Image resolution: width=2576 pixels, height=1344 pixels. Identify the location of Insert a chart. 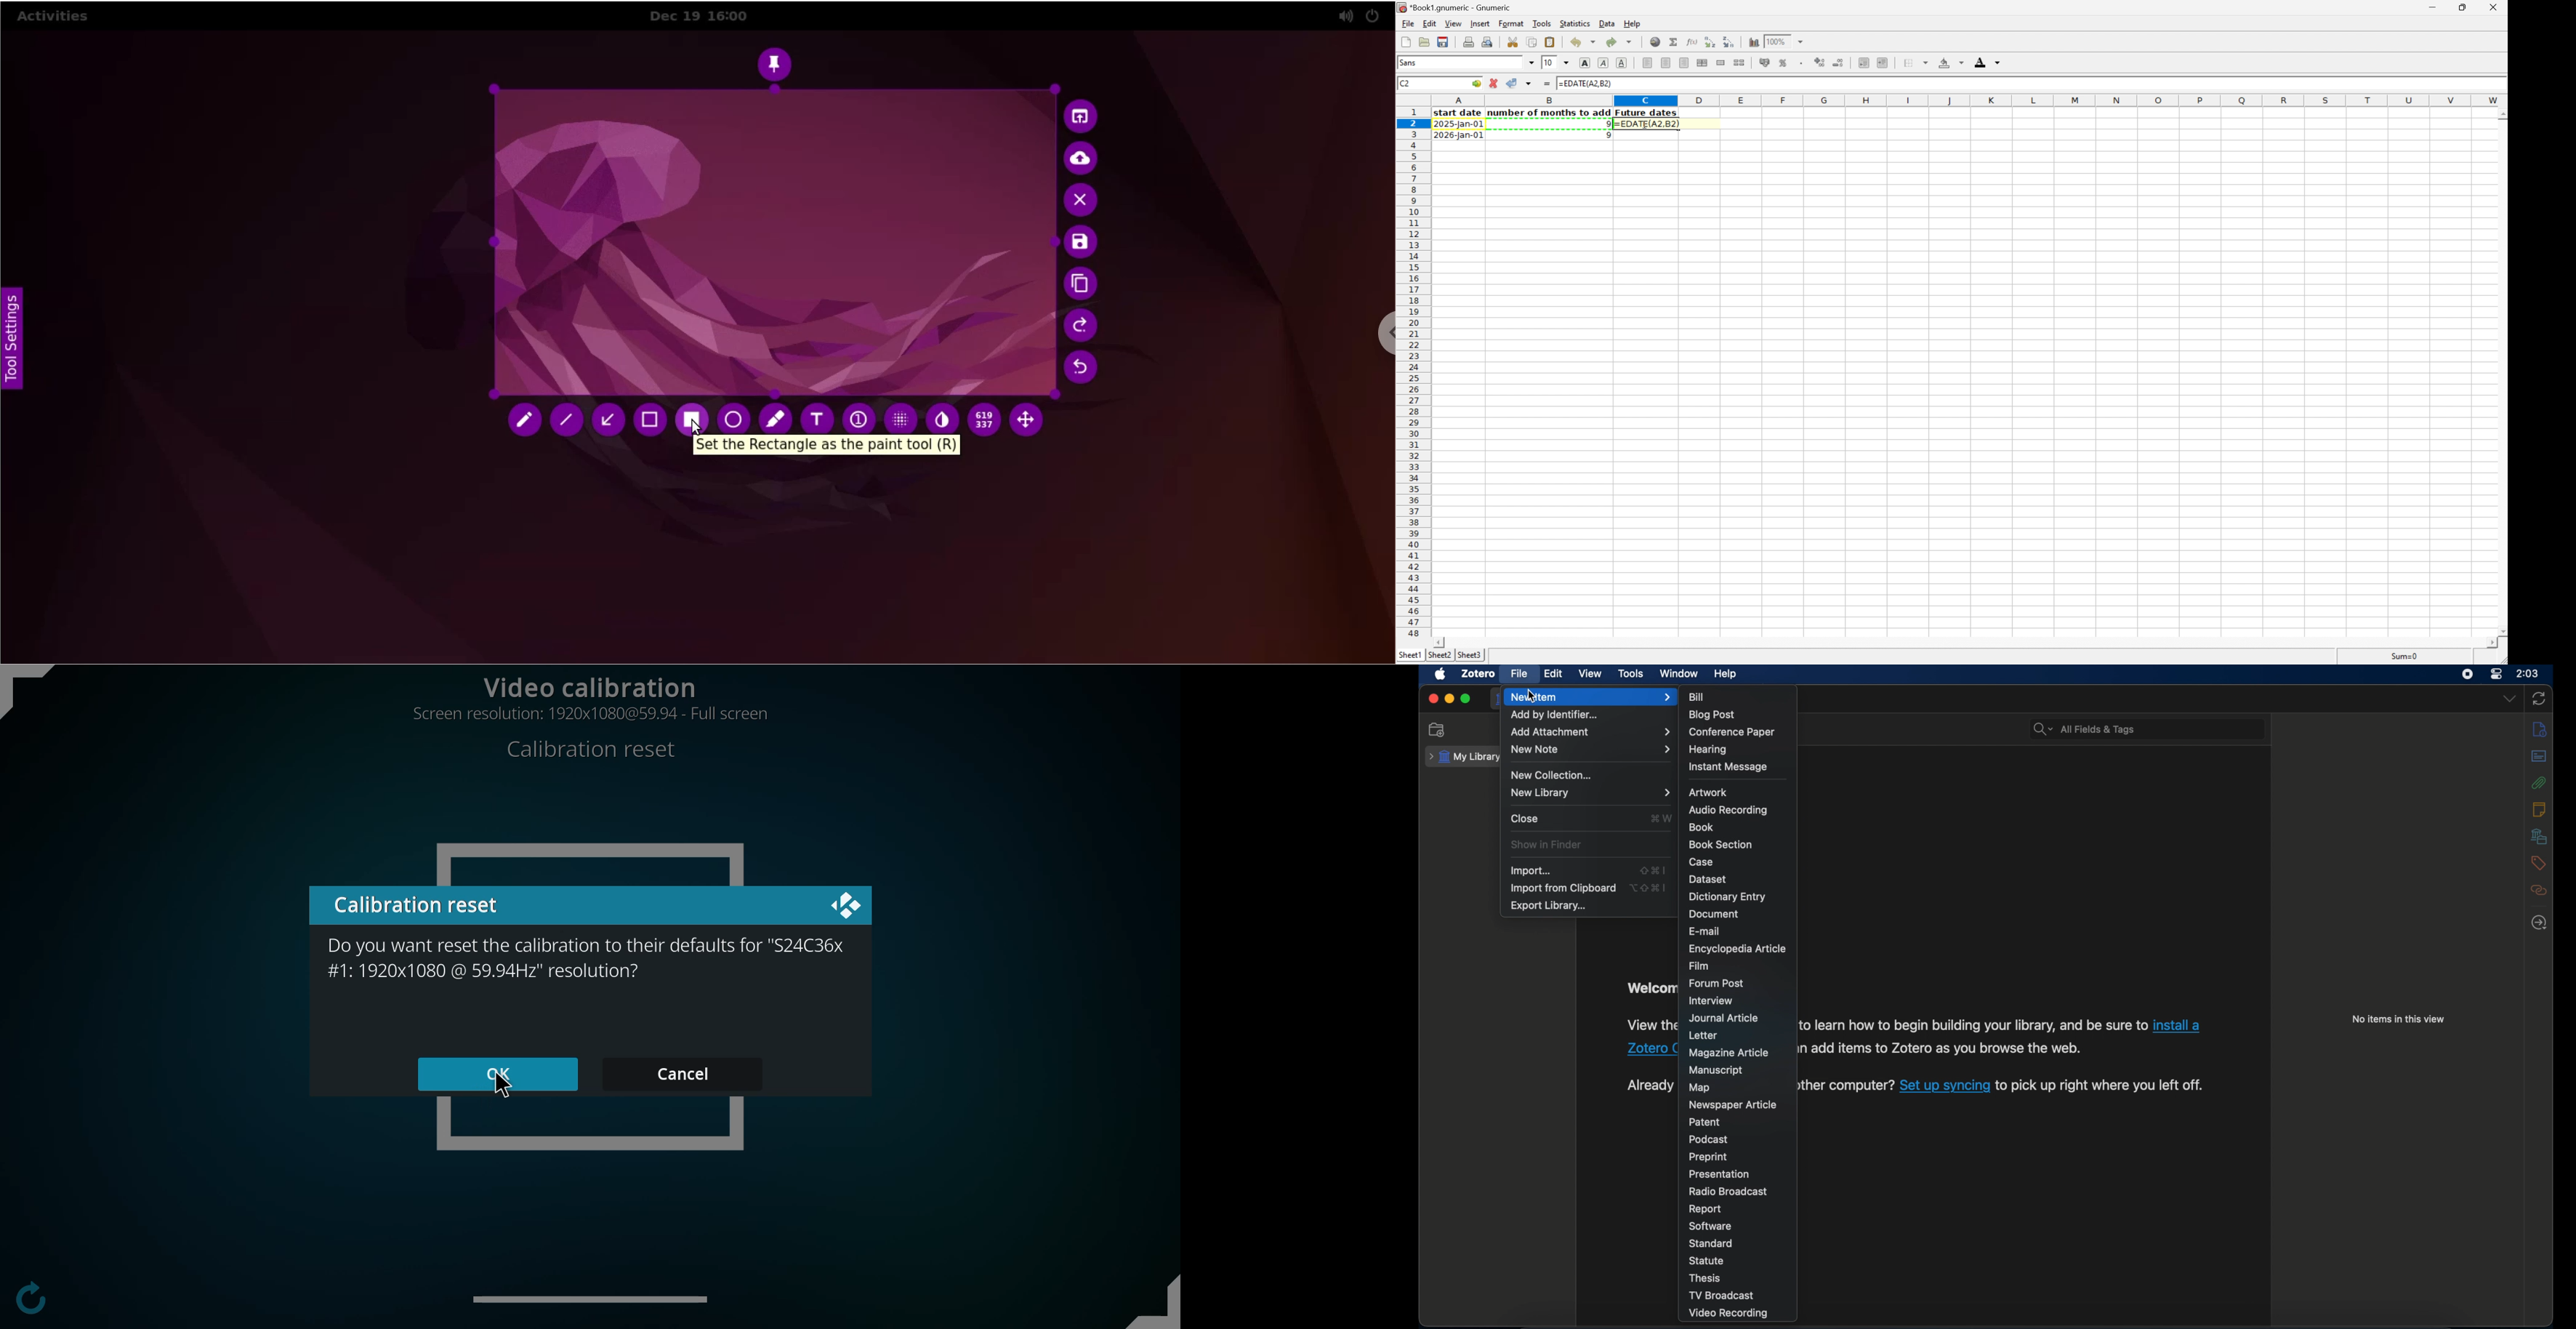
(1754, 42).